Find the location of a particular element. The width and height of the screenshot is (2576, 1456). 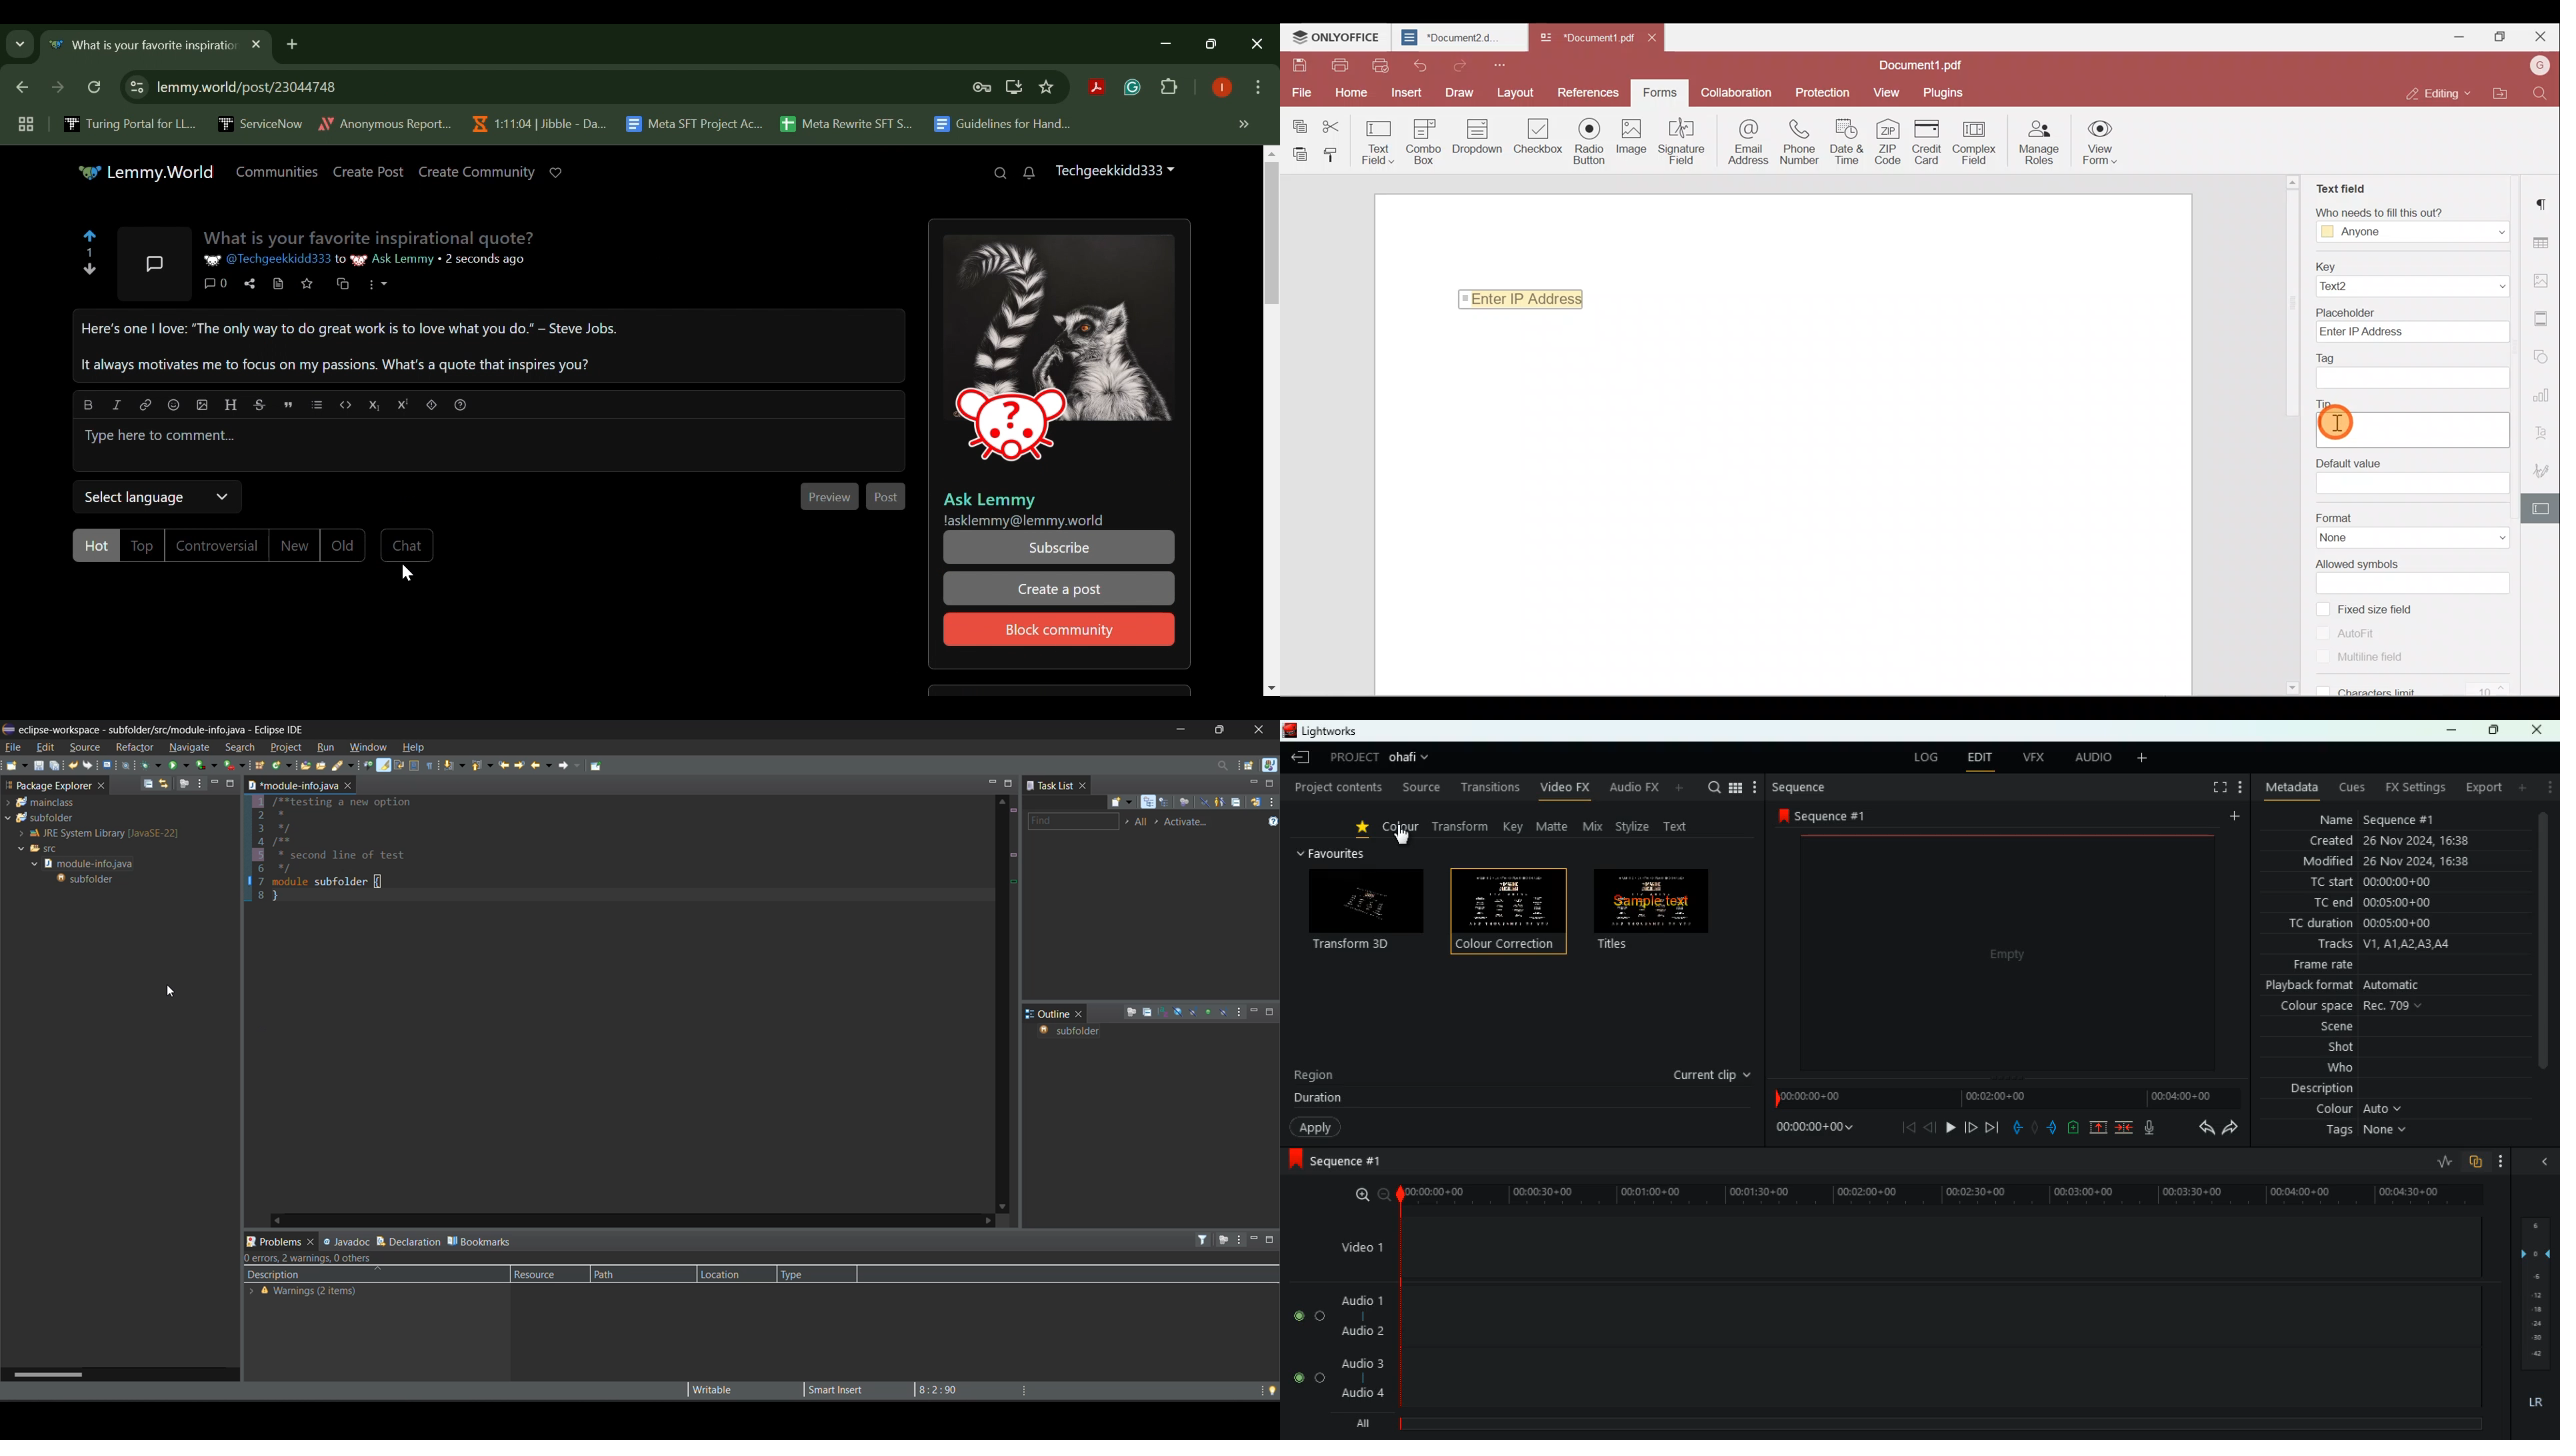

declaration is located at coordinates (409, 1240).